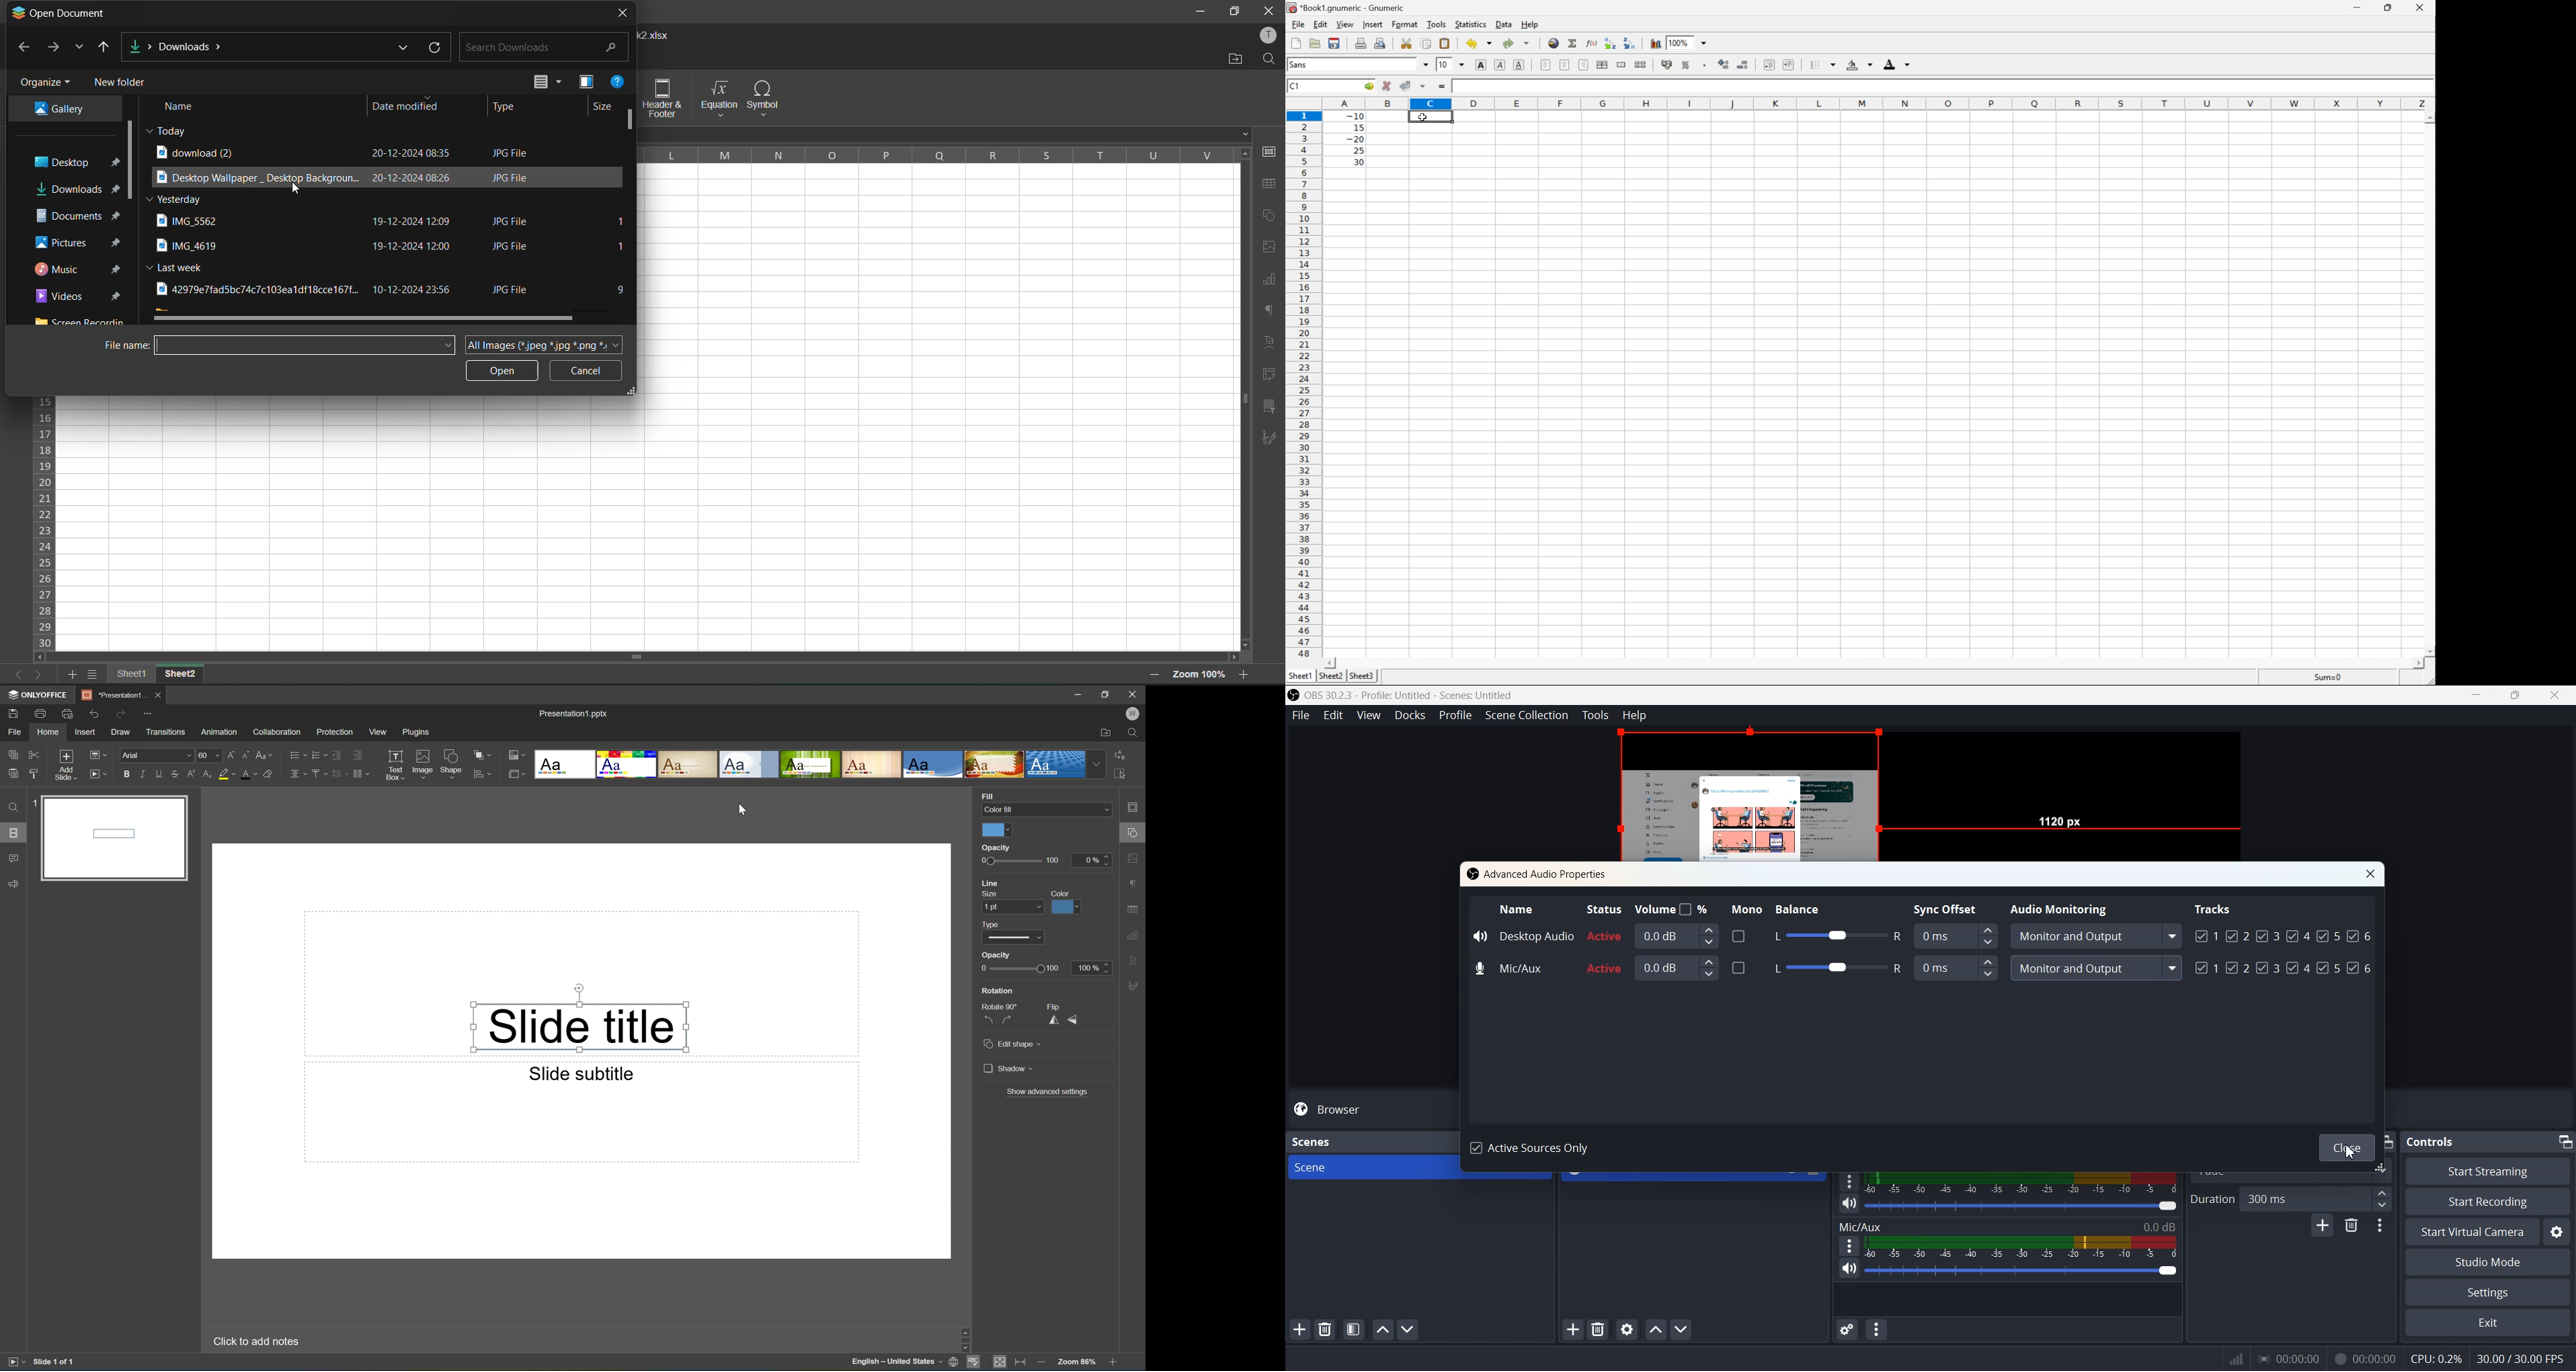 This screenshot has height=1372, width=2576. What do you see at coordinates (1596, 715) in the screenshot?
I see `Tools` at bounding box center [1596, 715].